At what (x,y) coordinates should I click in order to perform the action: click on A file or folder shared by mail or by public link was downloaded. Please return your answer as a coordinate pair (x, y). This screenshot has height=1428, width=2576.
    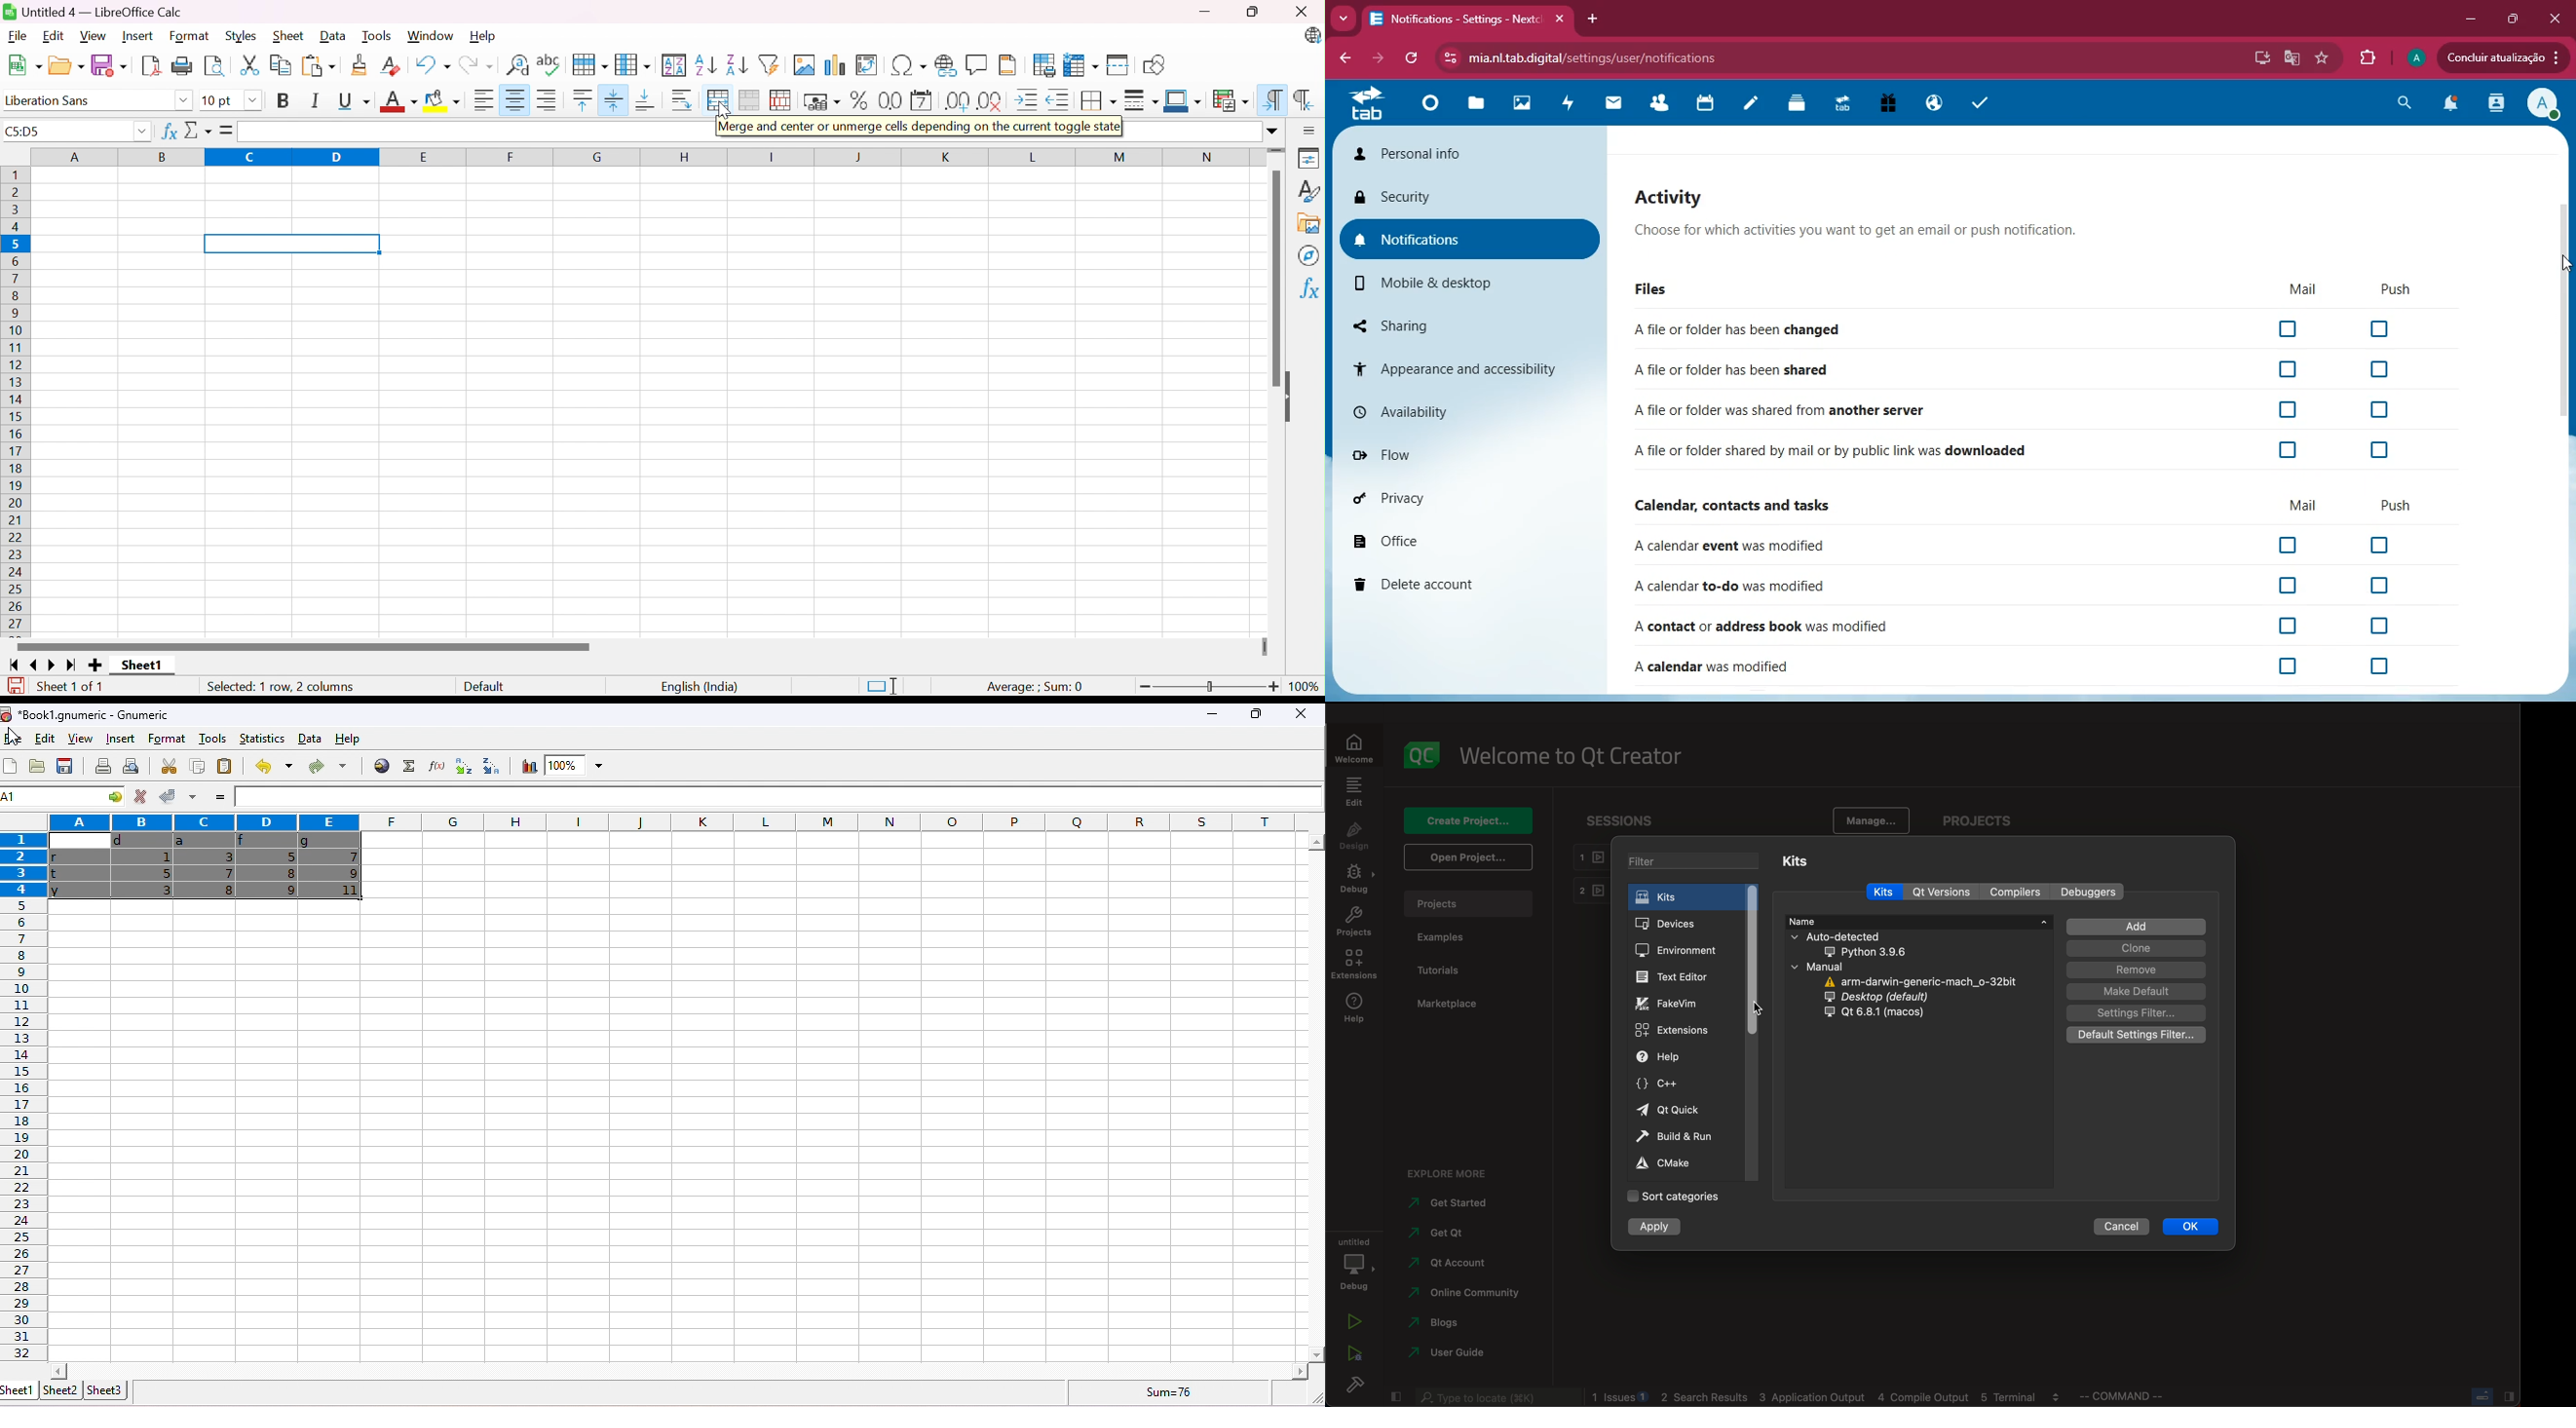
    Looking at the image, I should click on (1831, 452).